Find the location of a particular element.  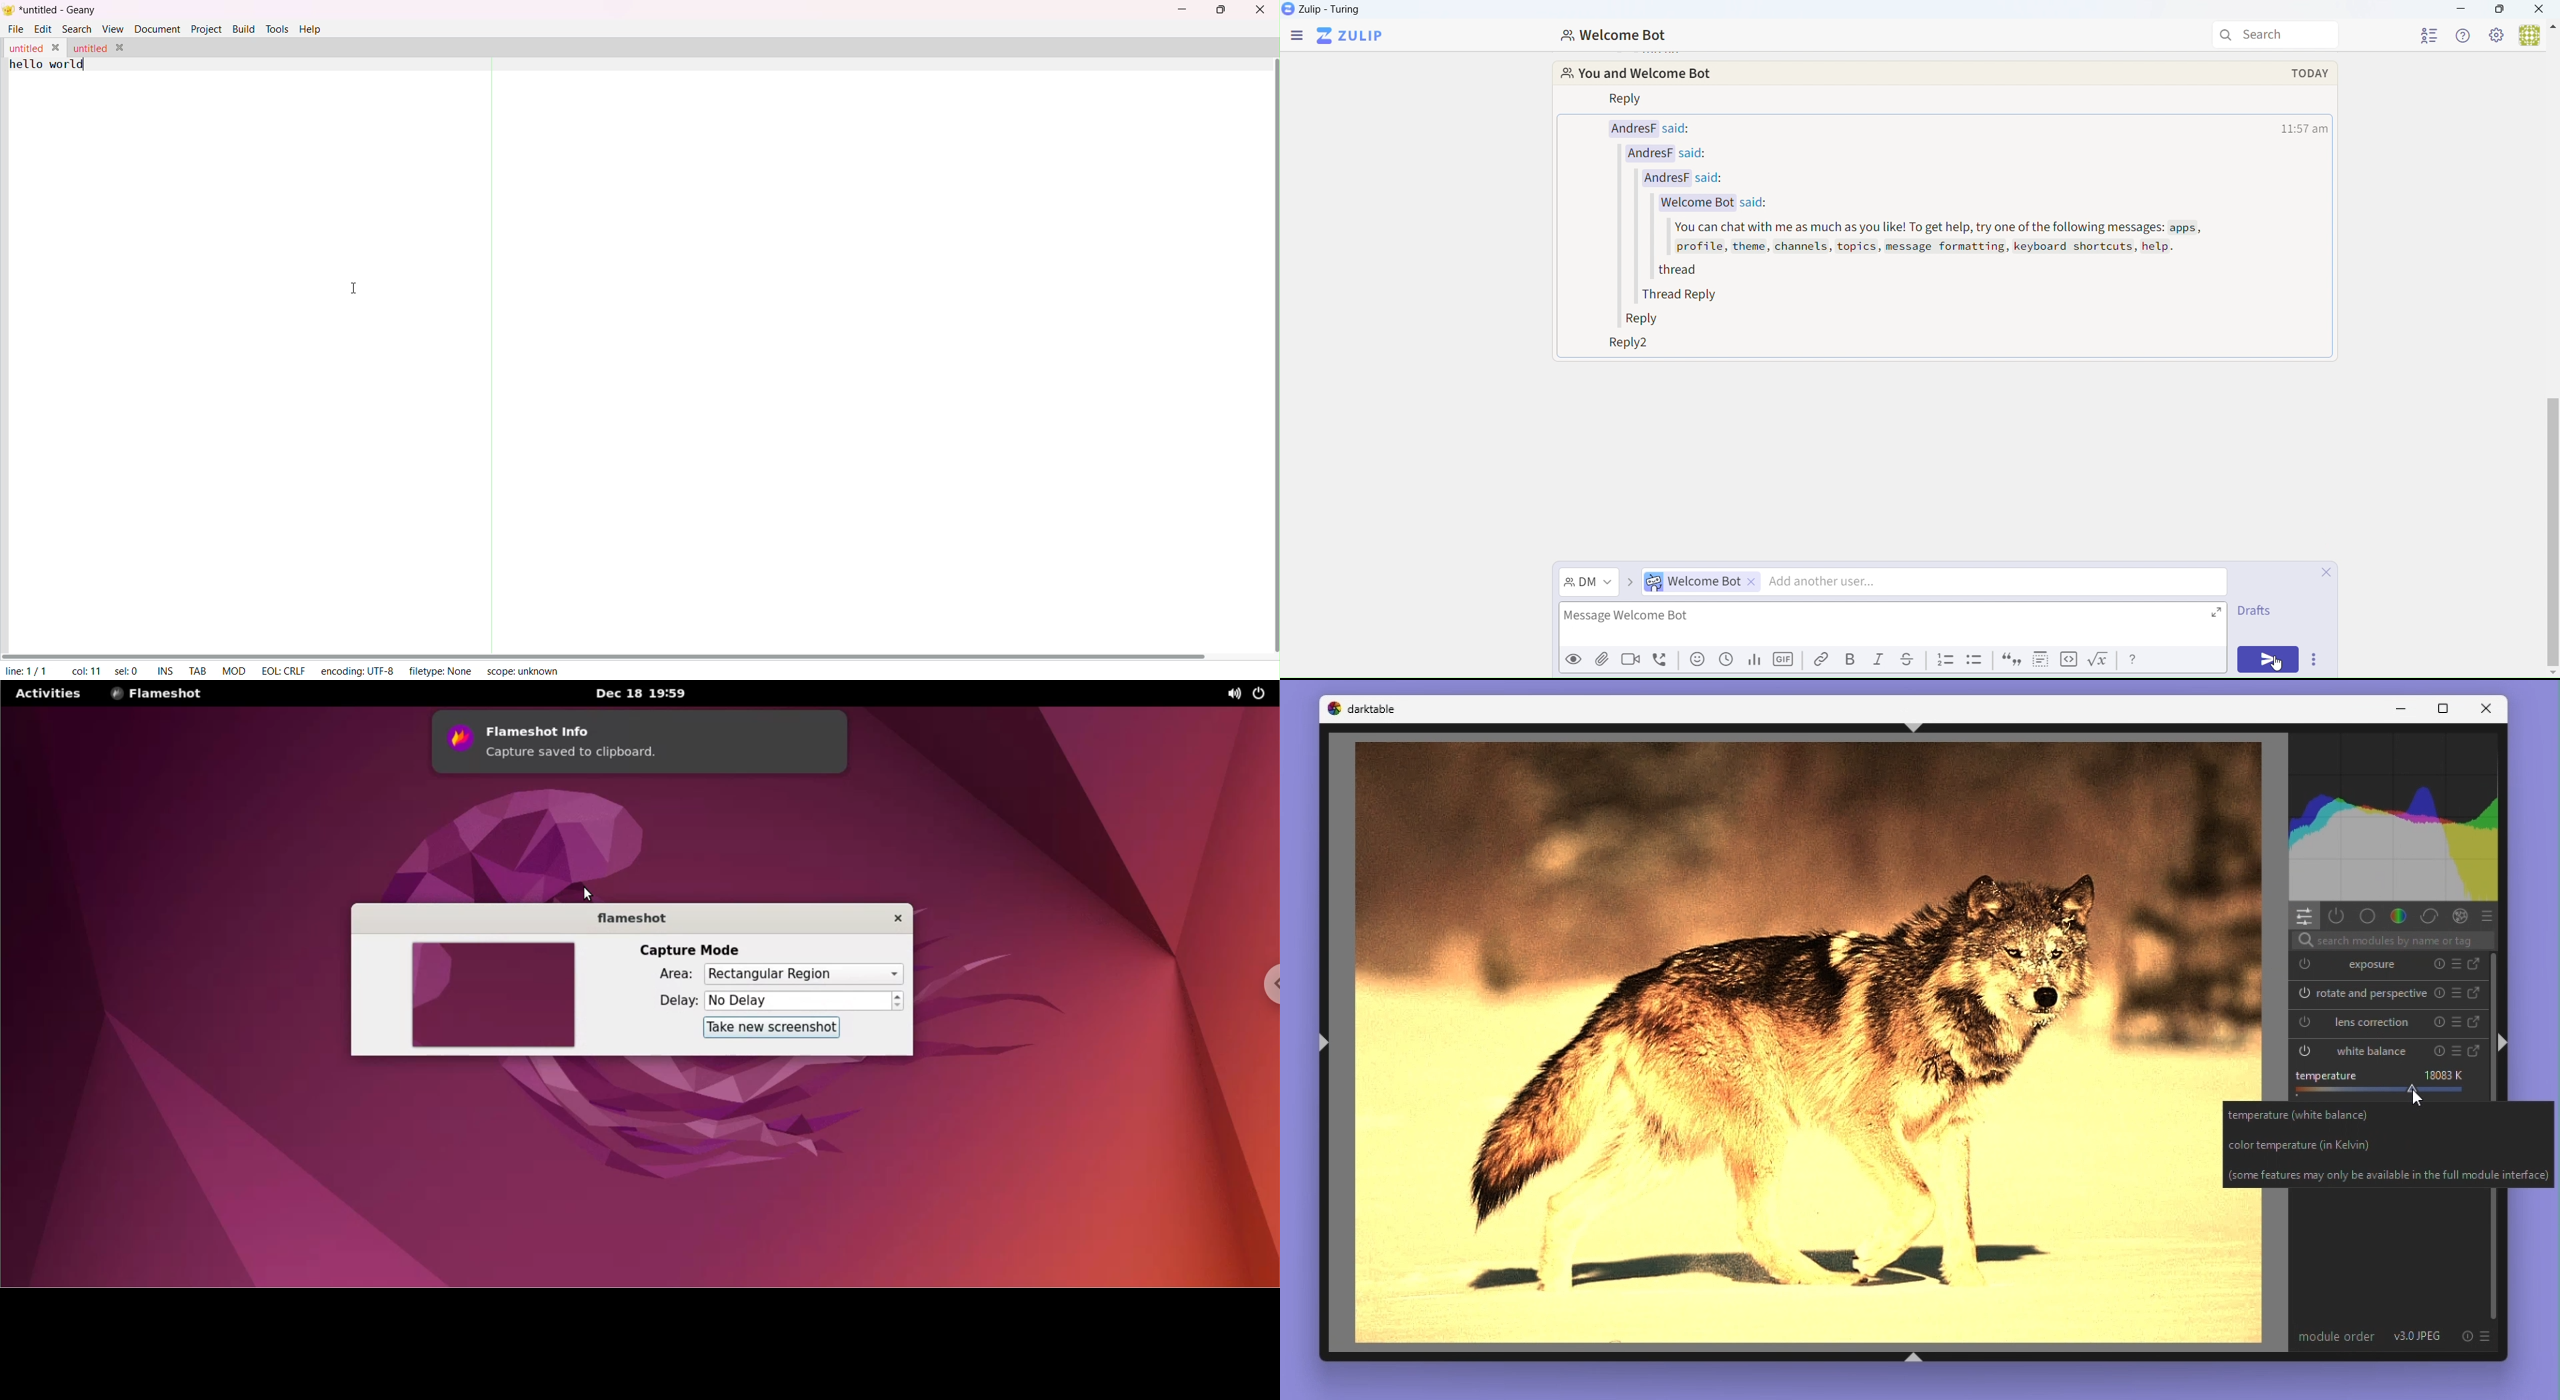

Preset is located at coordinates (2487, 1337).